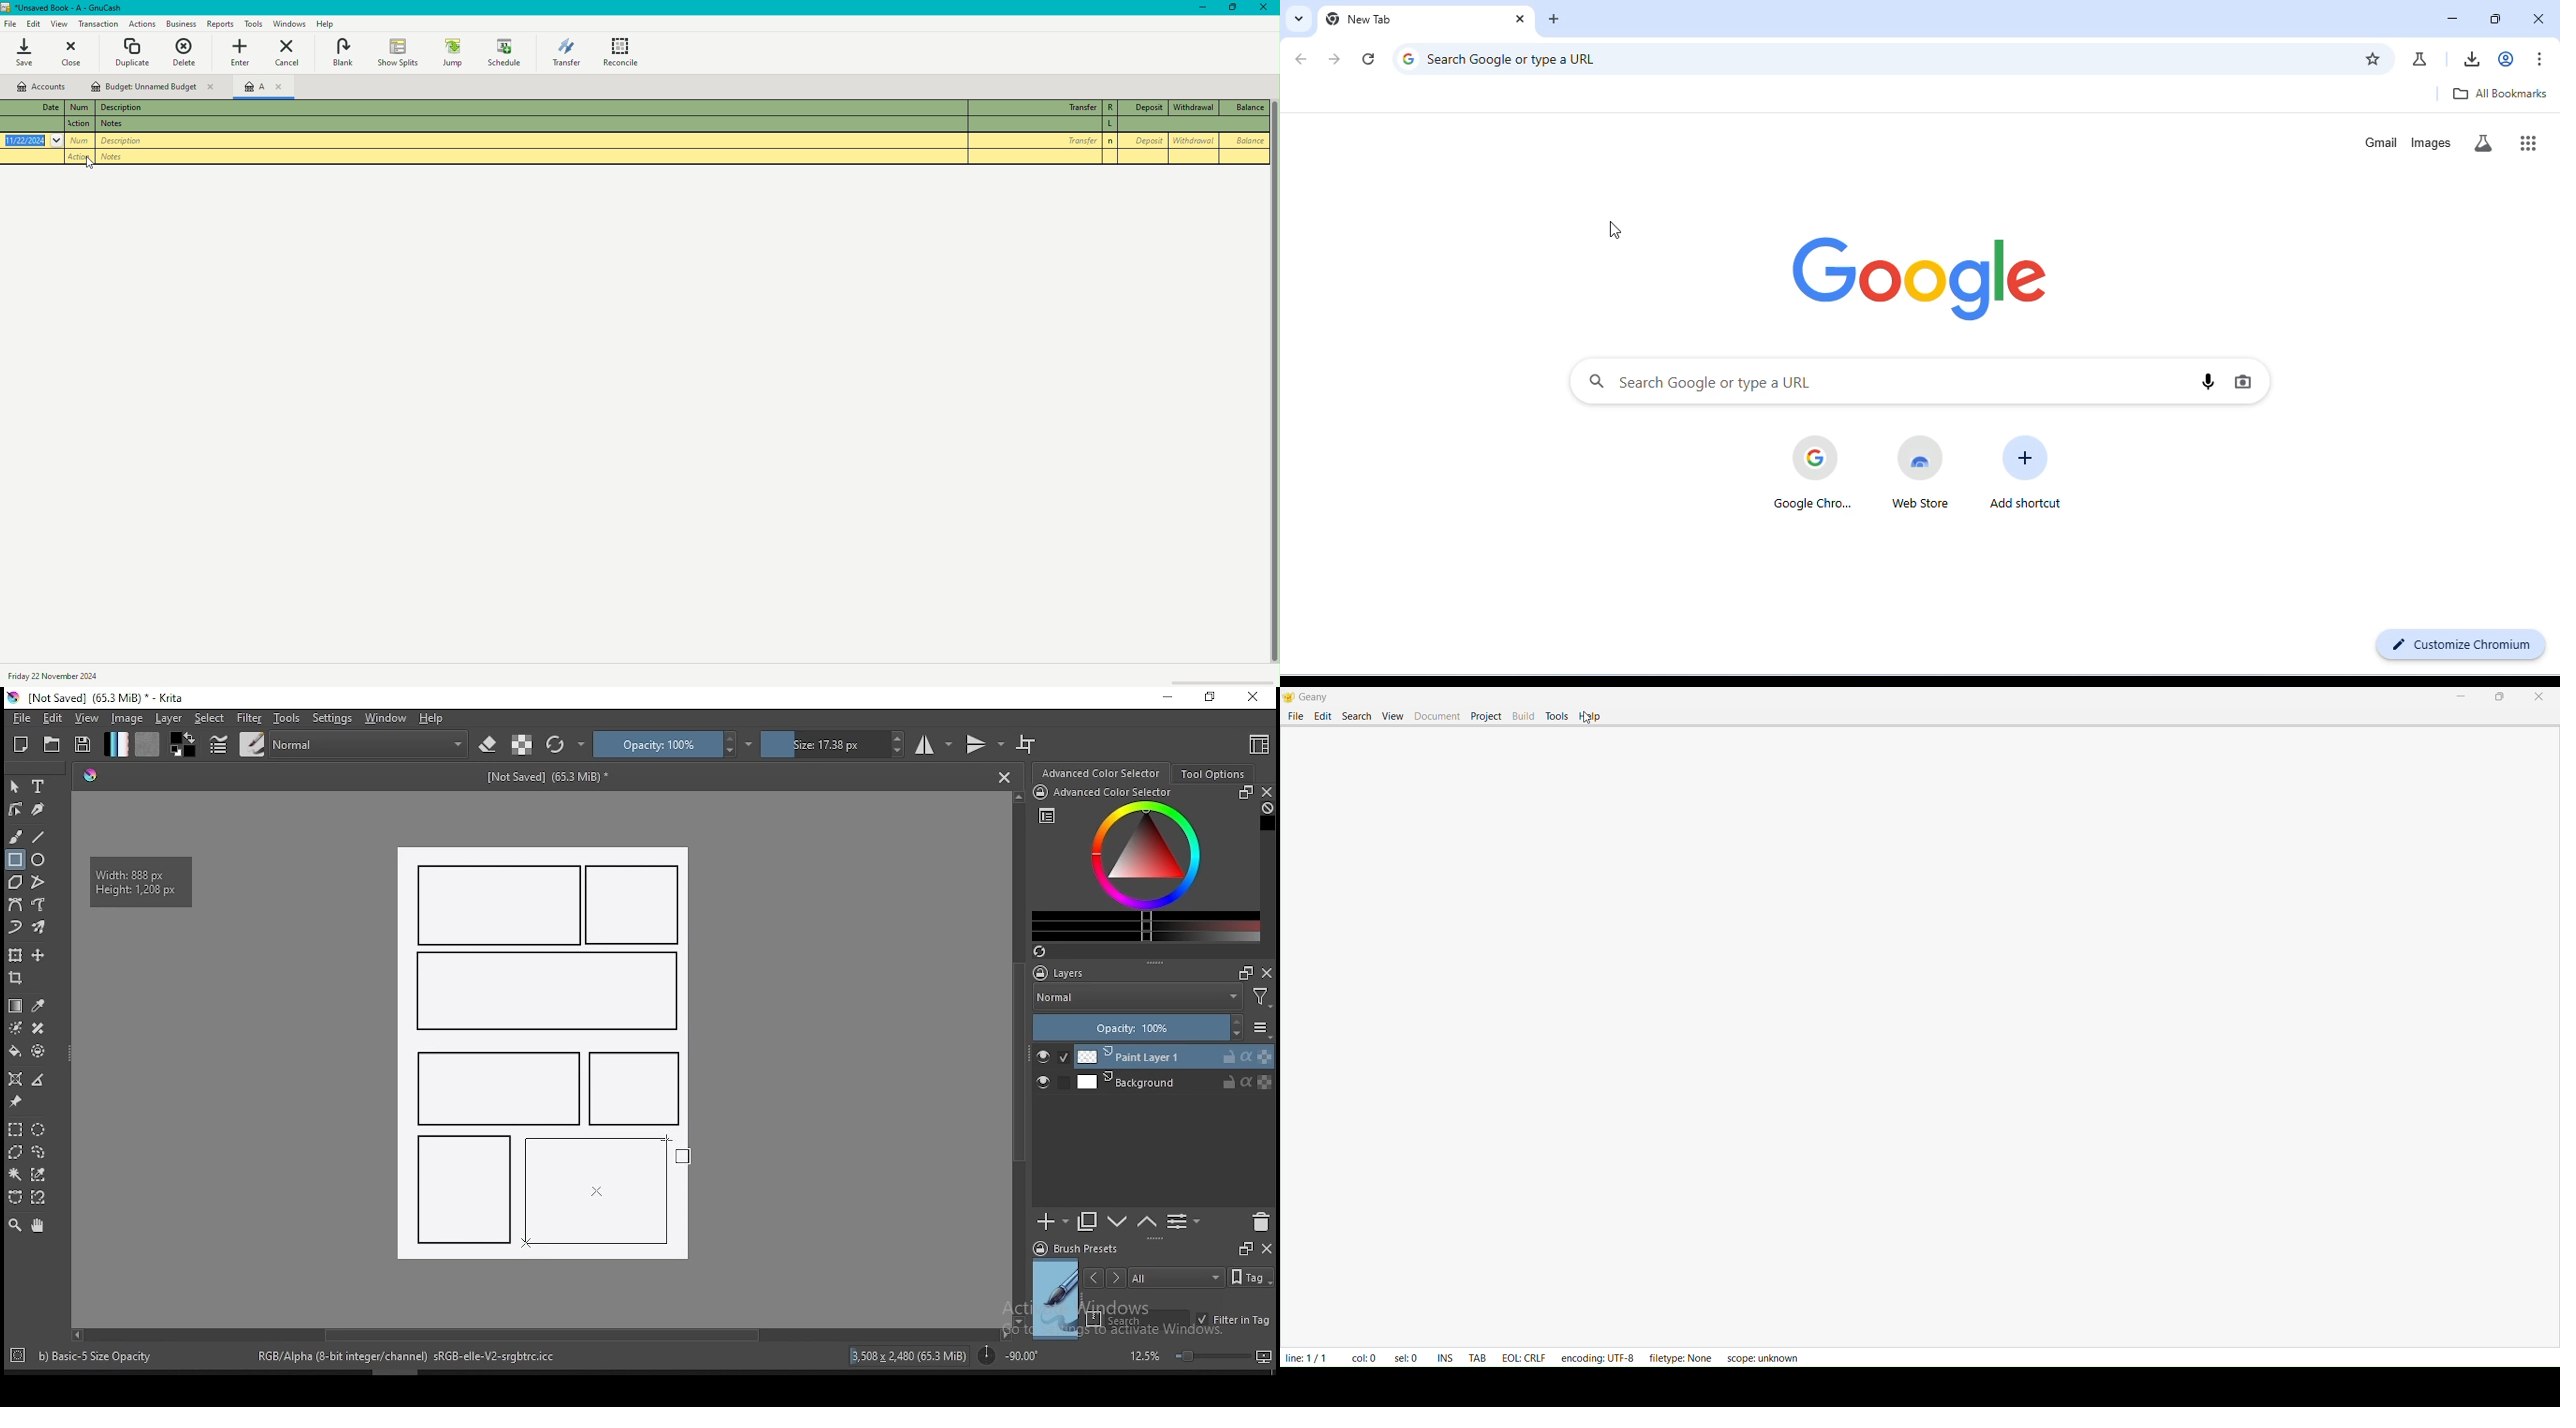 The width and height of the screenshot is (2576, 1428). I want to click on bezier curve tool, so click(14, 906).